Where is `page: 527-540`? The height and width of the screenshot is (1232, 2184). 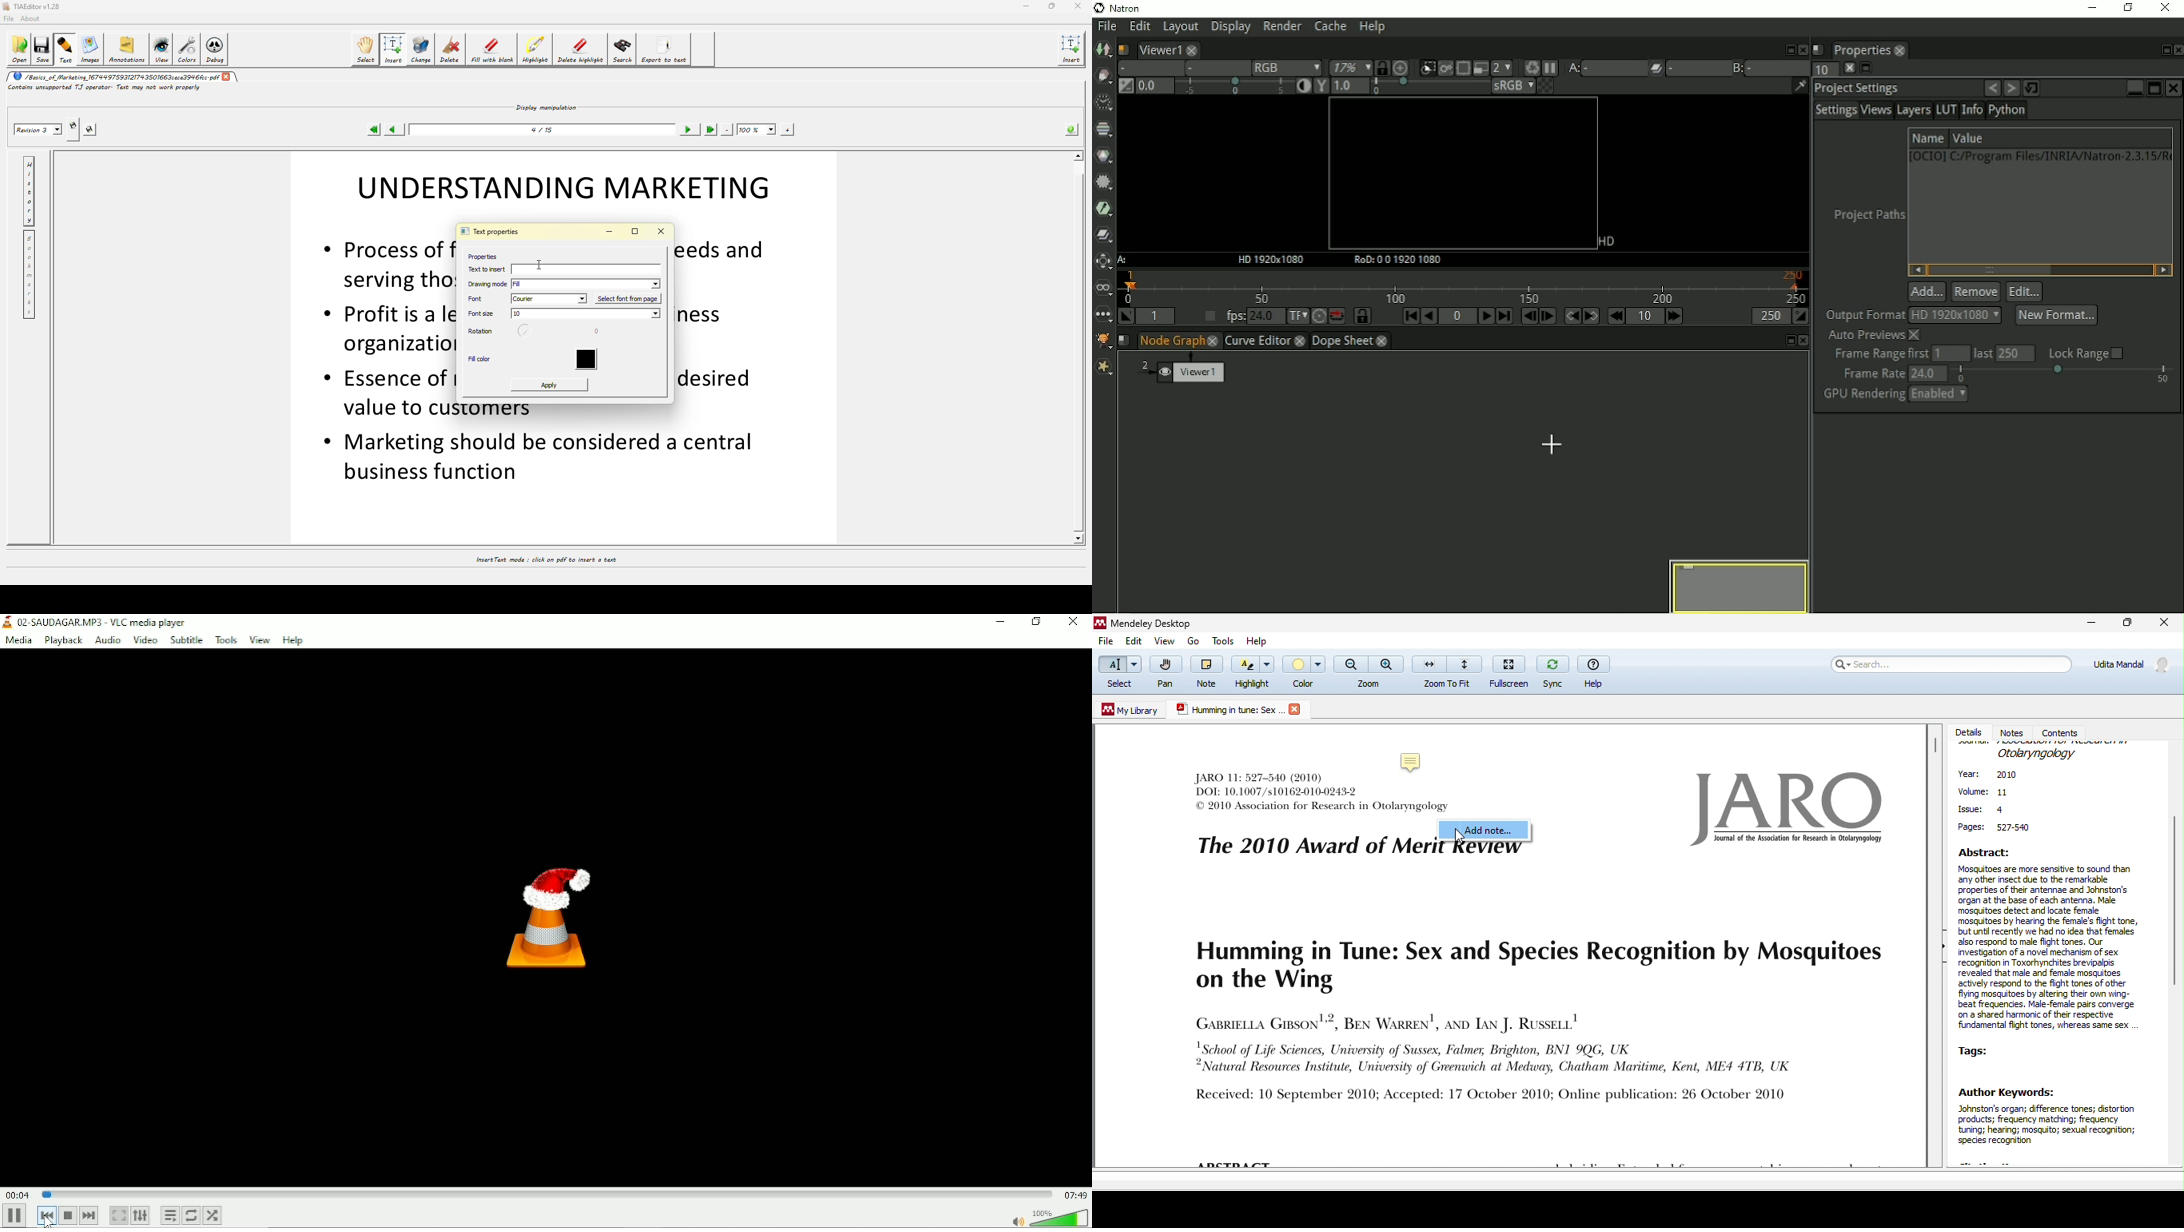
page: 527-540 is located at coordinates (1998, 828).